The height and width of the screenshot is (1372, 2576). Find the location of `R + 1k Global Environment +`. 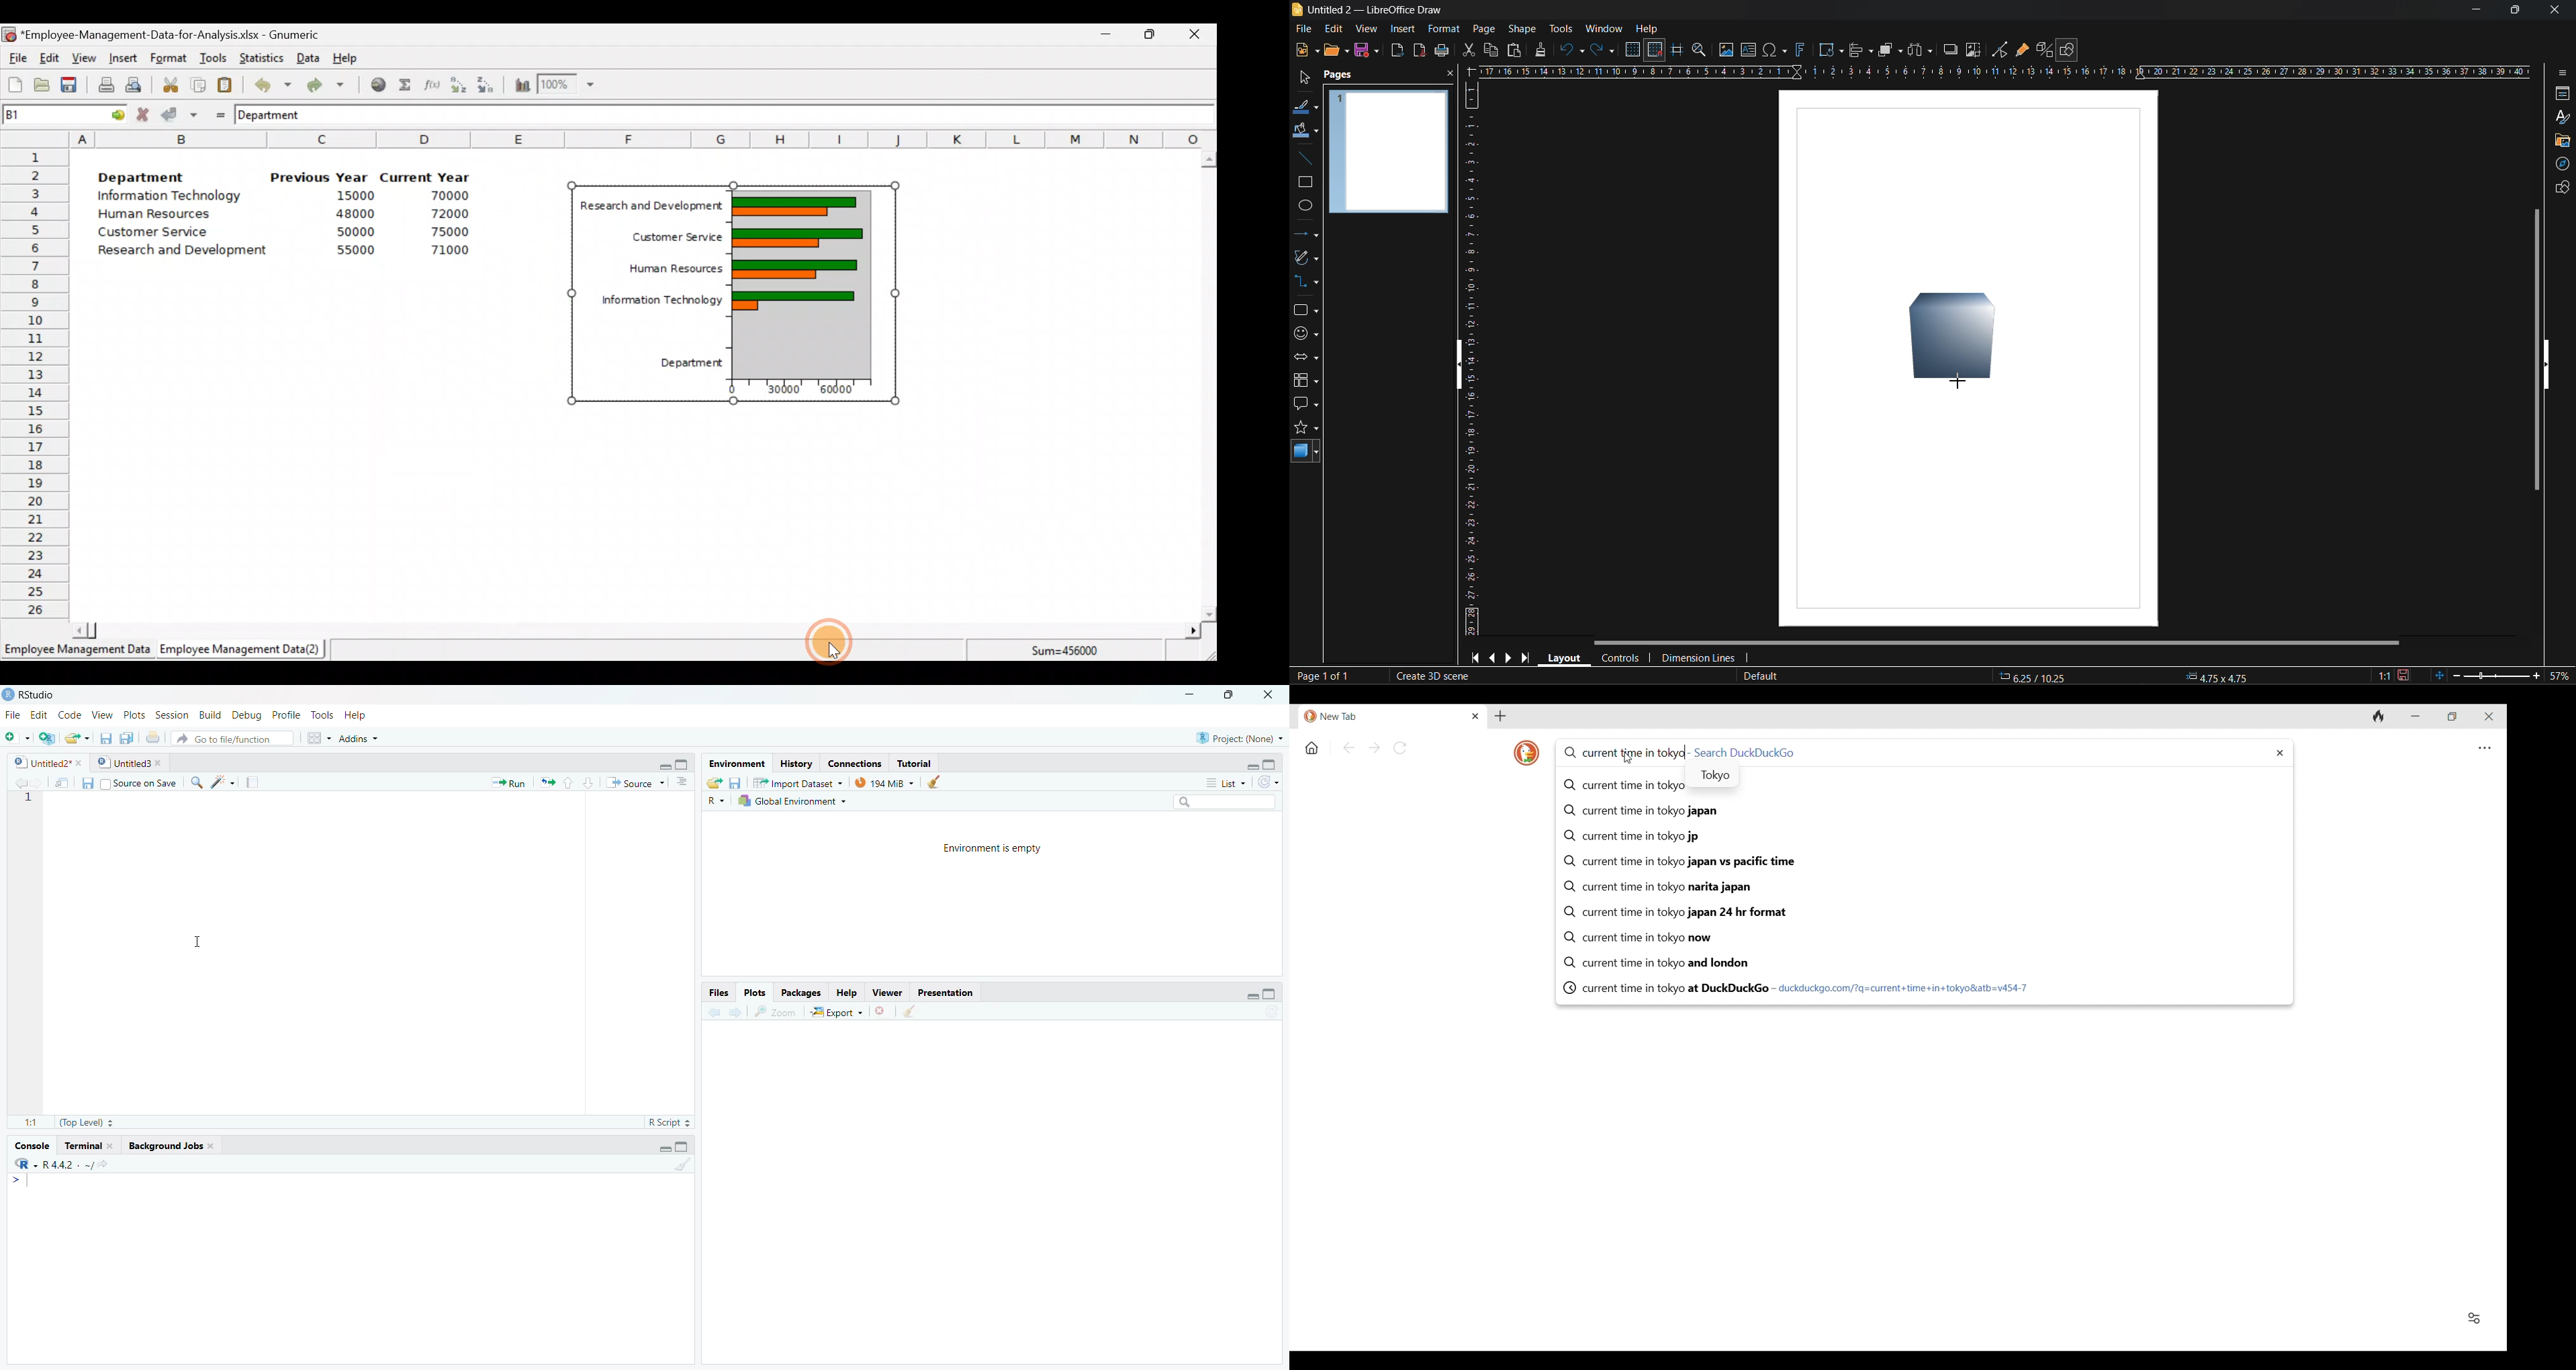

R + 1k Global Environment + is located at coordinates (801, 802).